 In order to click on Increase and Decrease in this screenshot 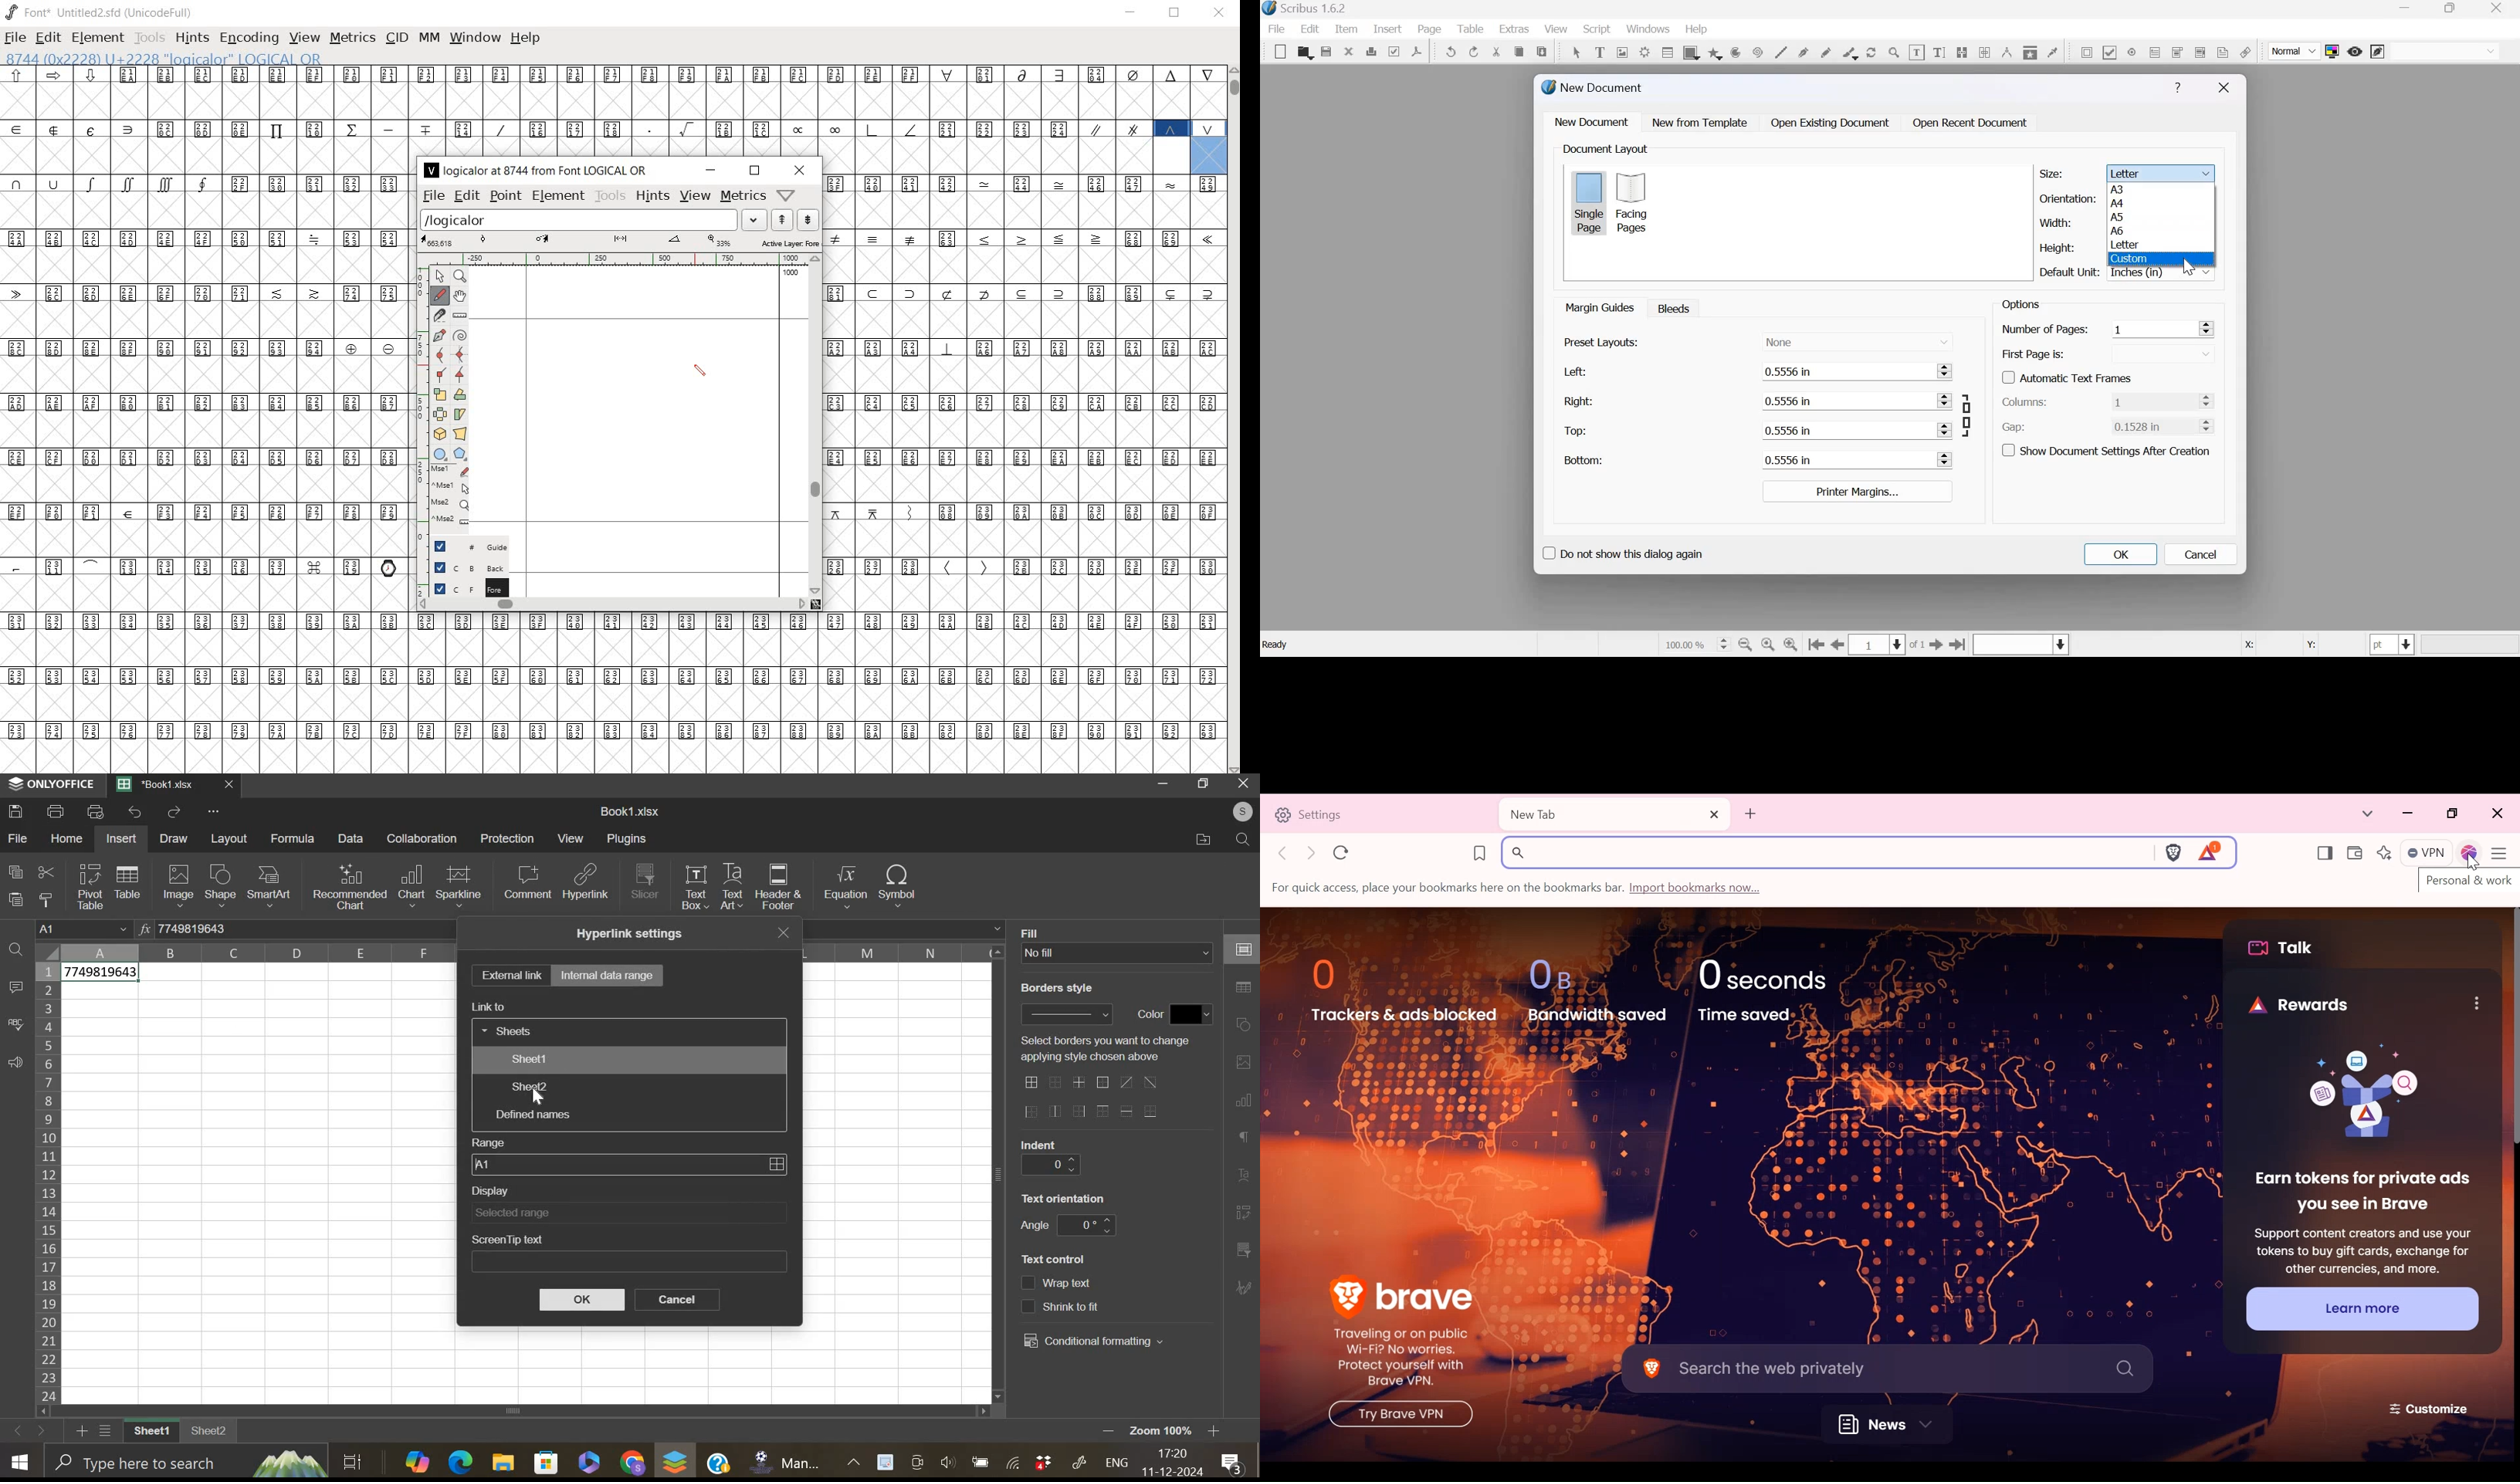, I will do `click(2210, 425)`.